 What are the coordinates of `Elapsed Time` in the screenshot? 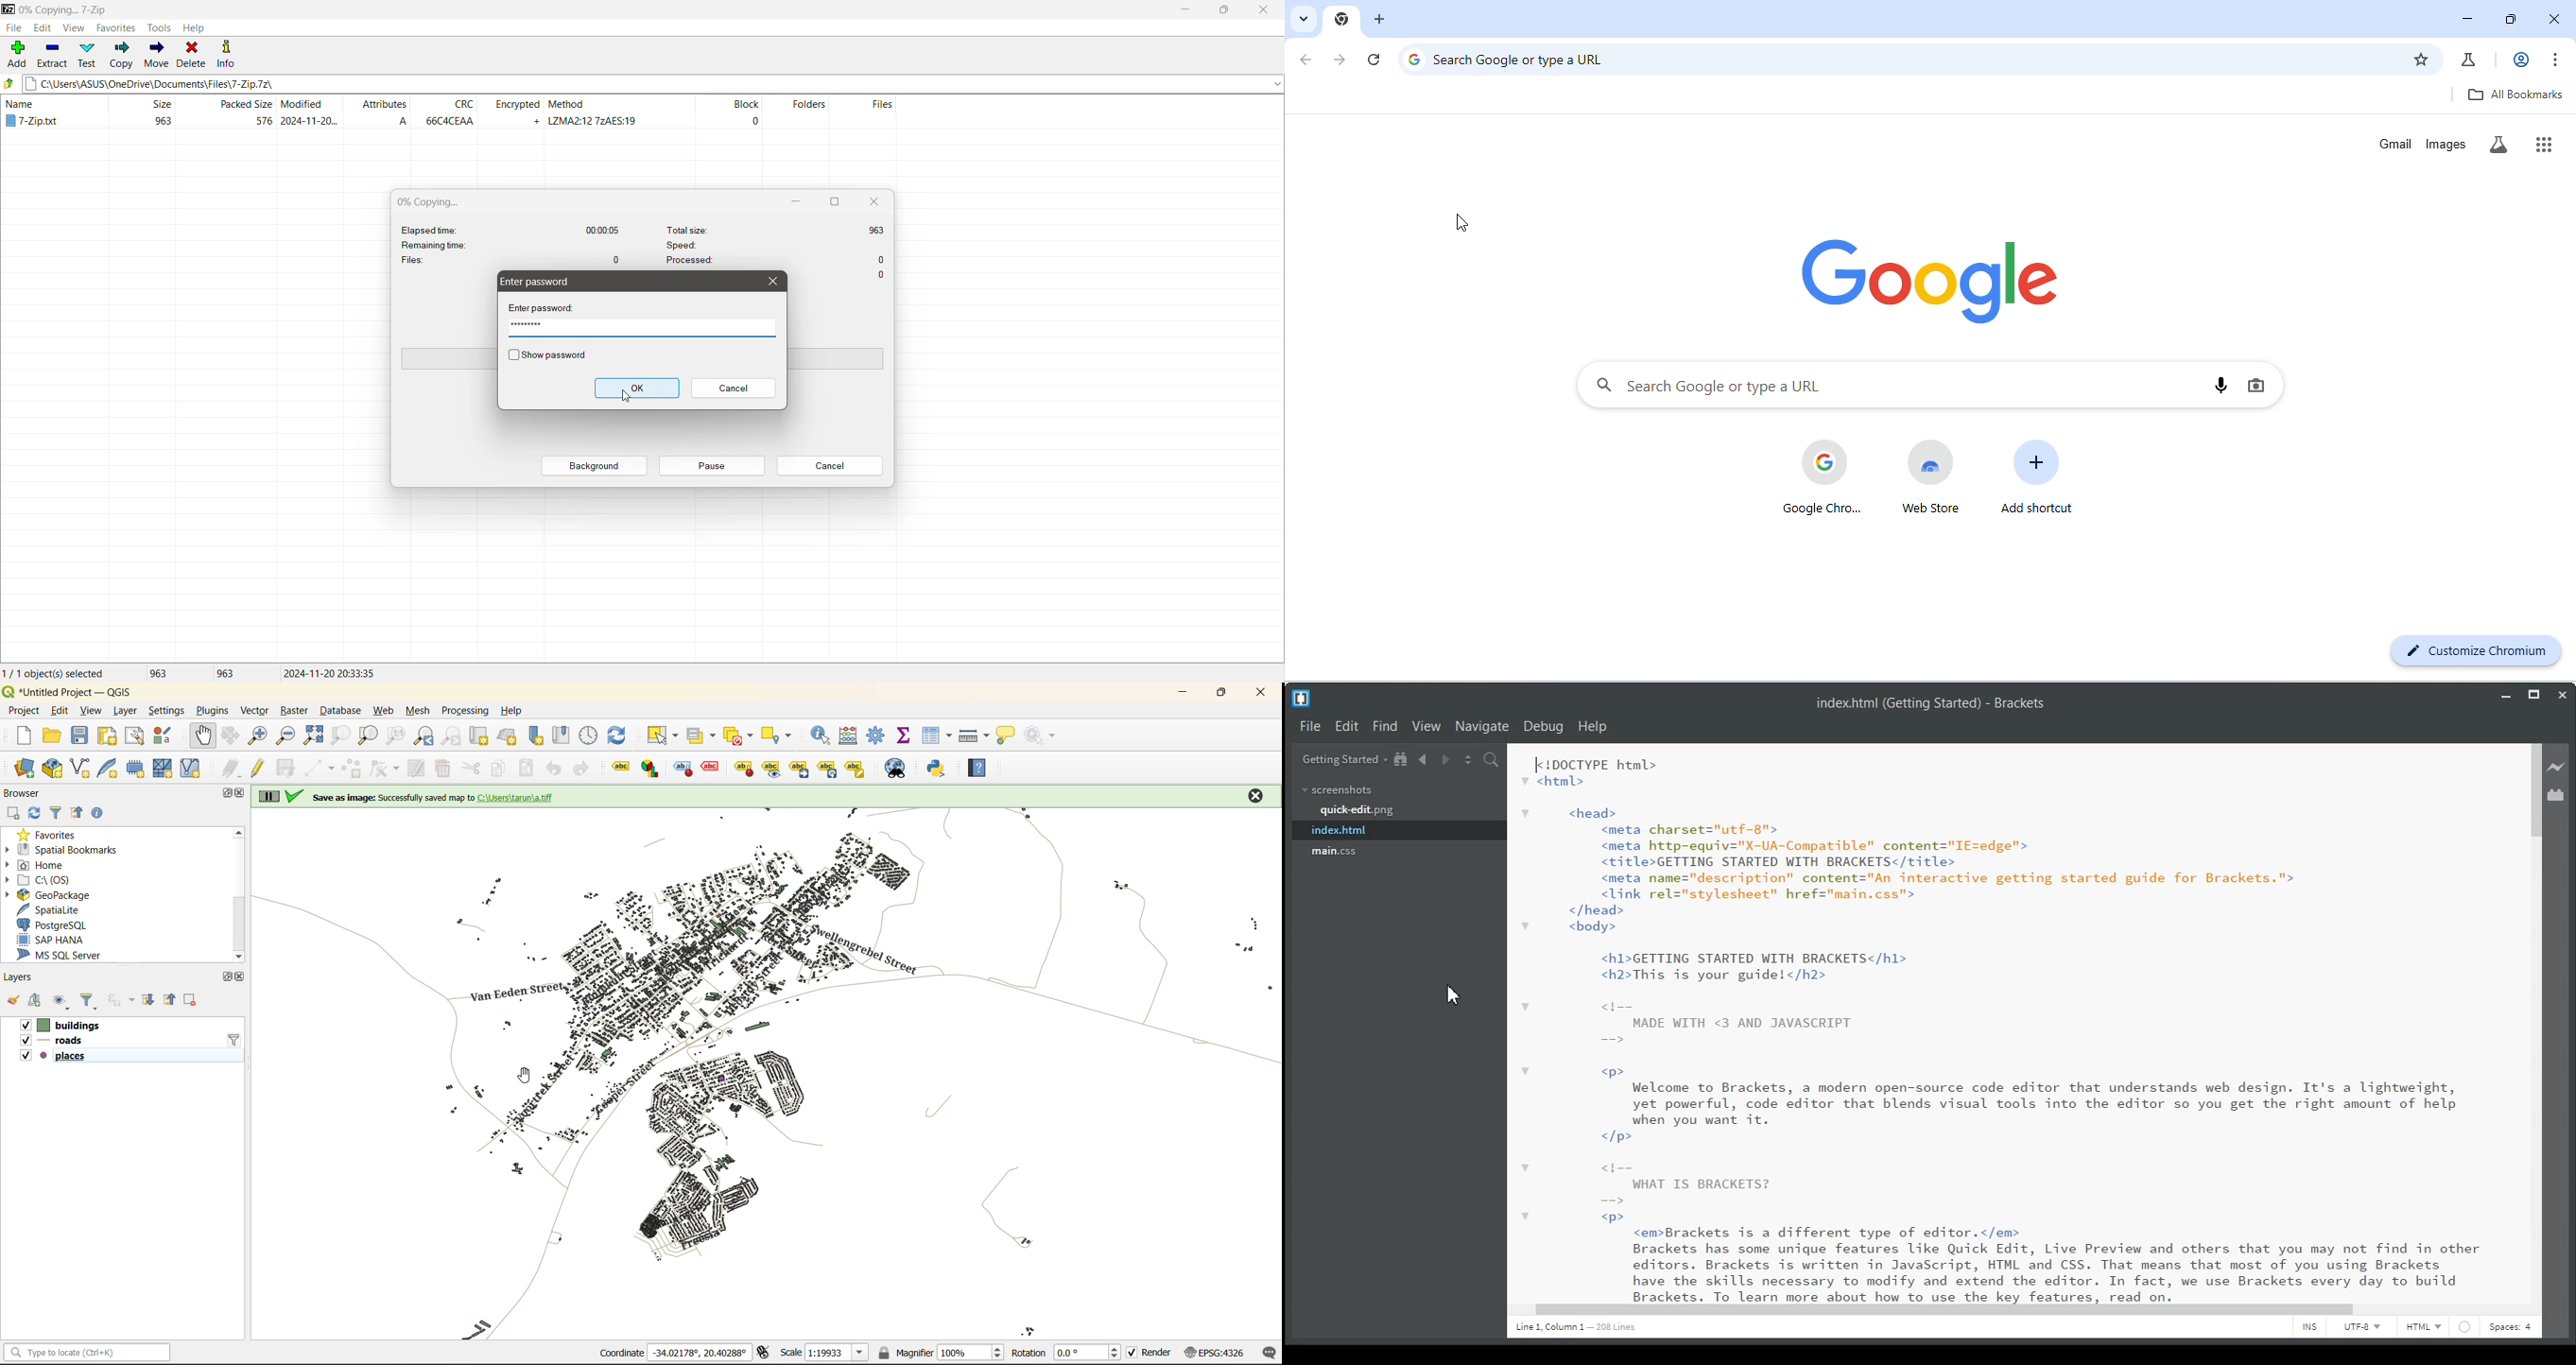 It's located at (513, 229).